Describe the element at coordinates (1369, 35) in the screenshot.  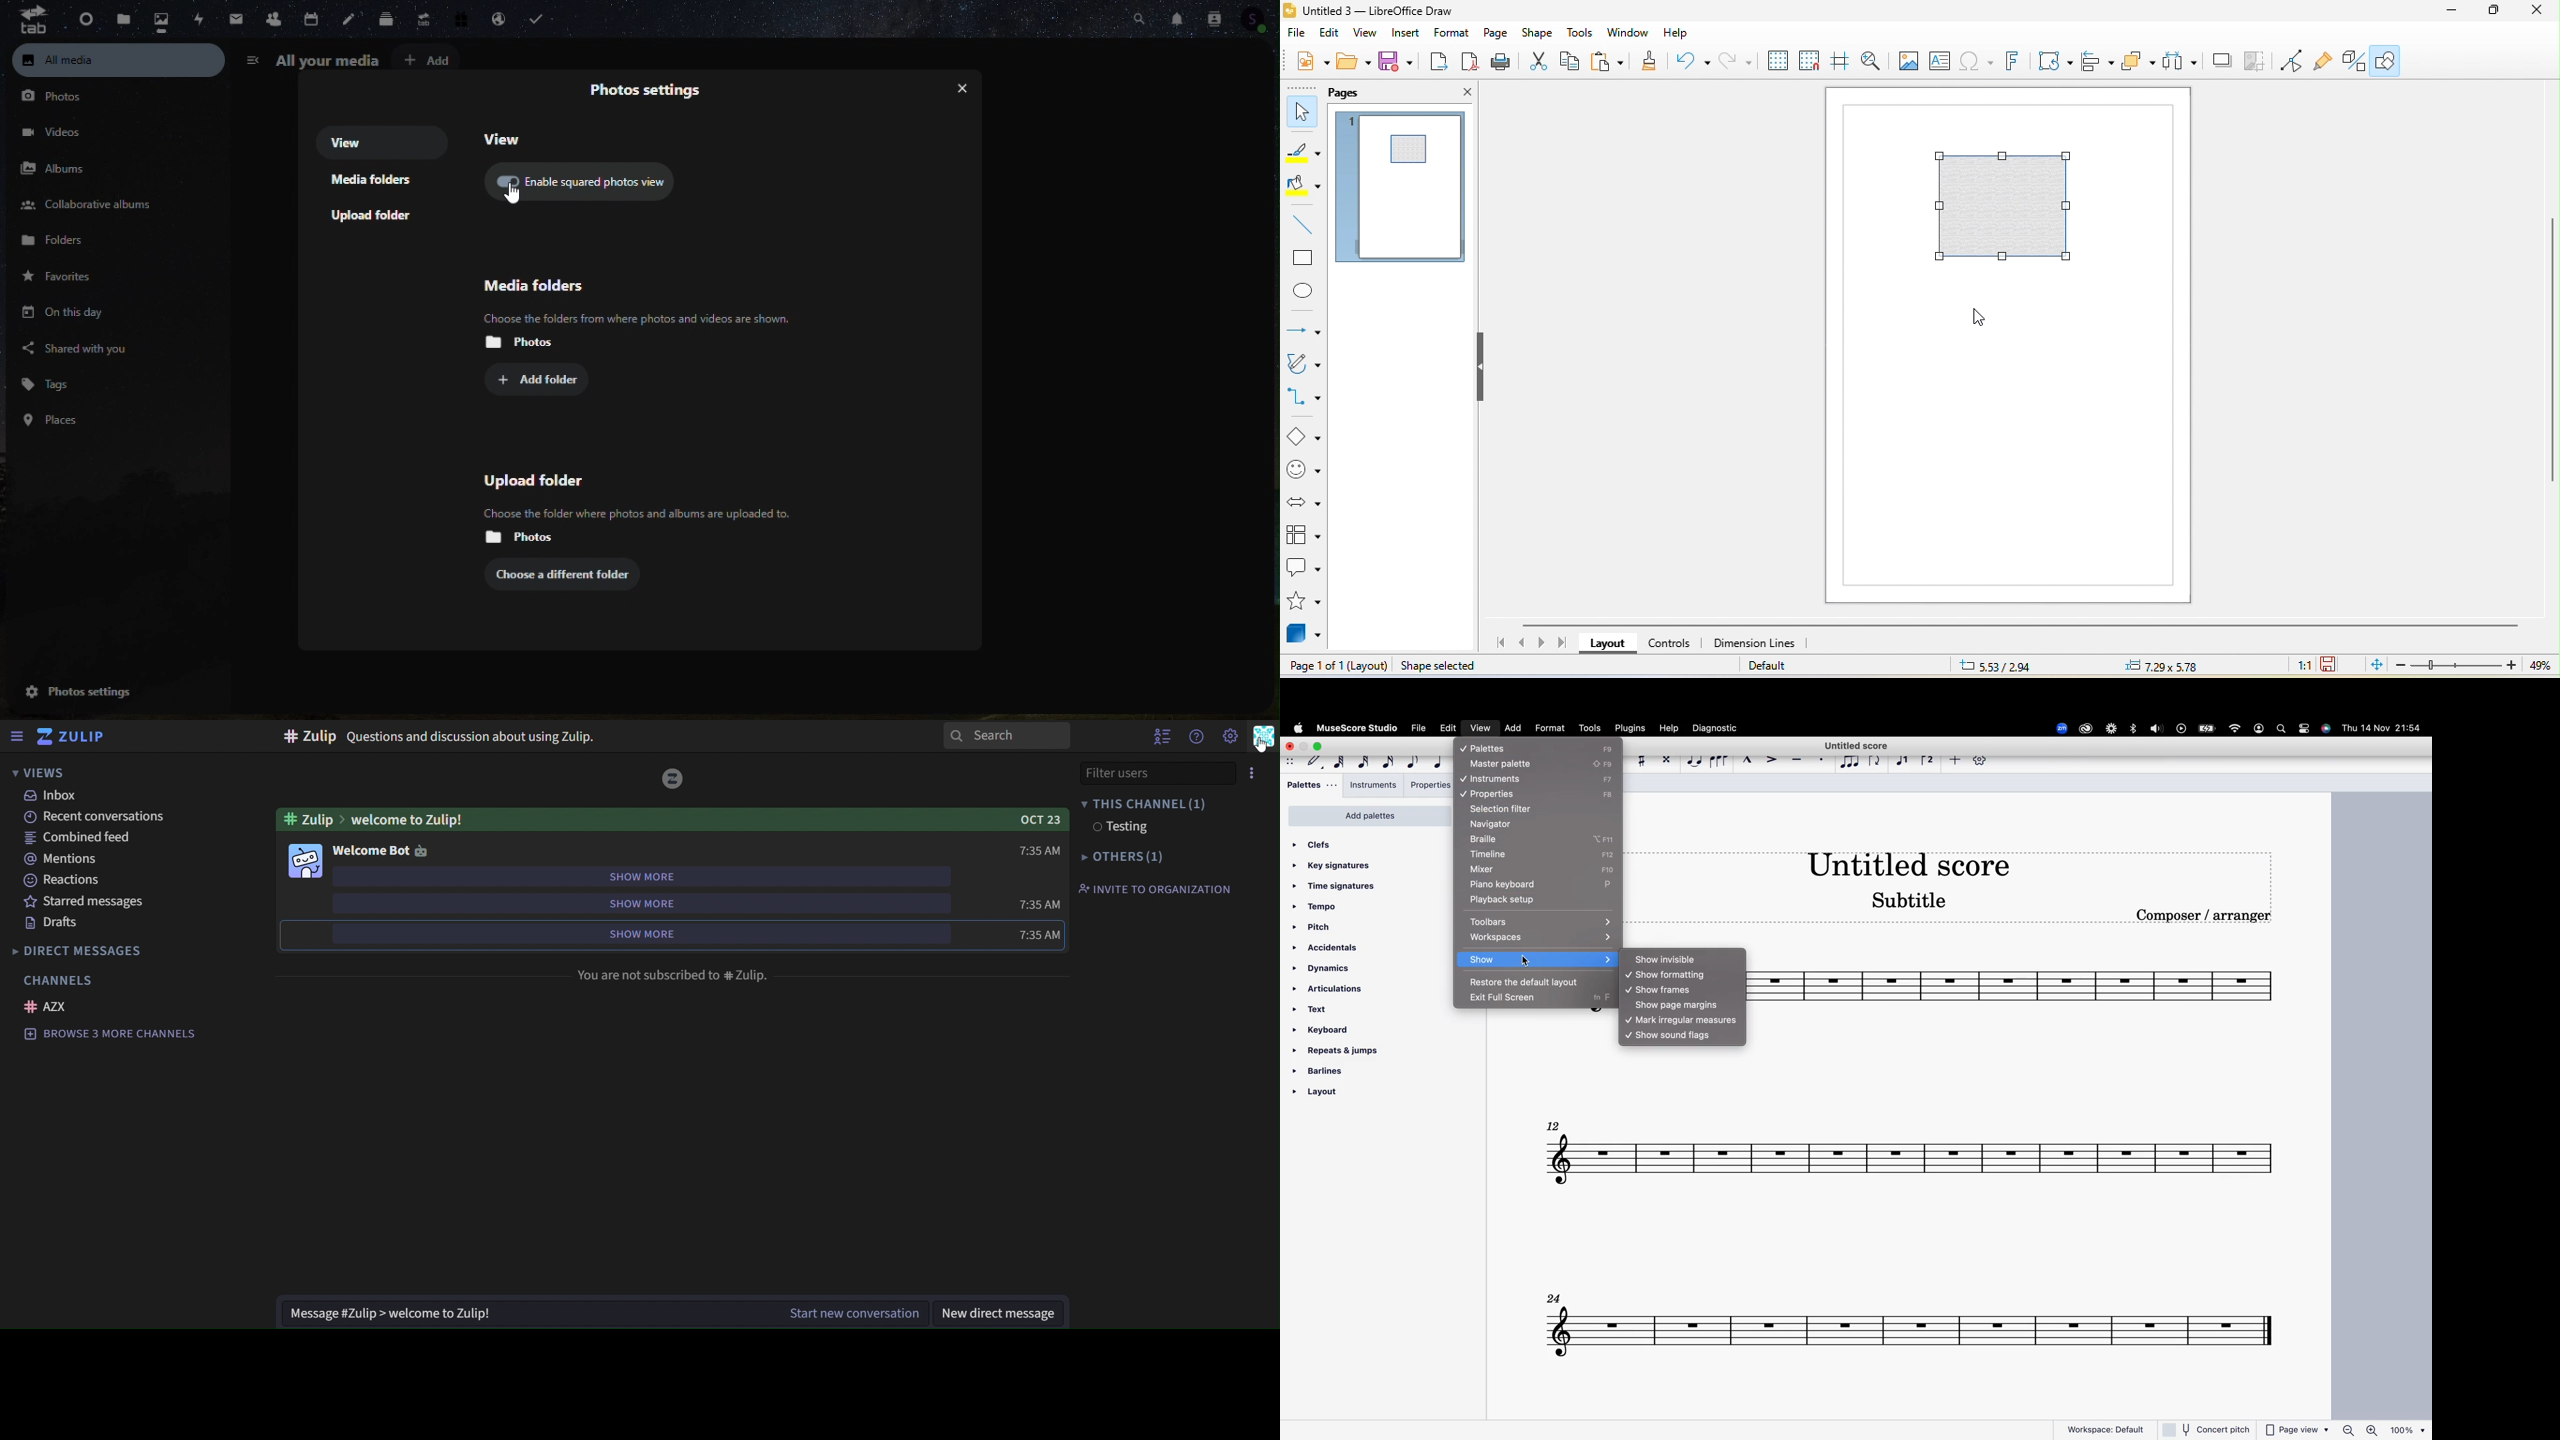
I see `view` at that location.